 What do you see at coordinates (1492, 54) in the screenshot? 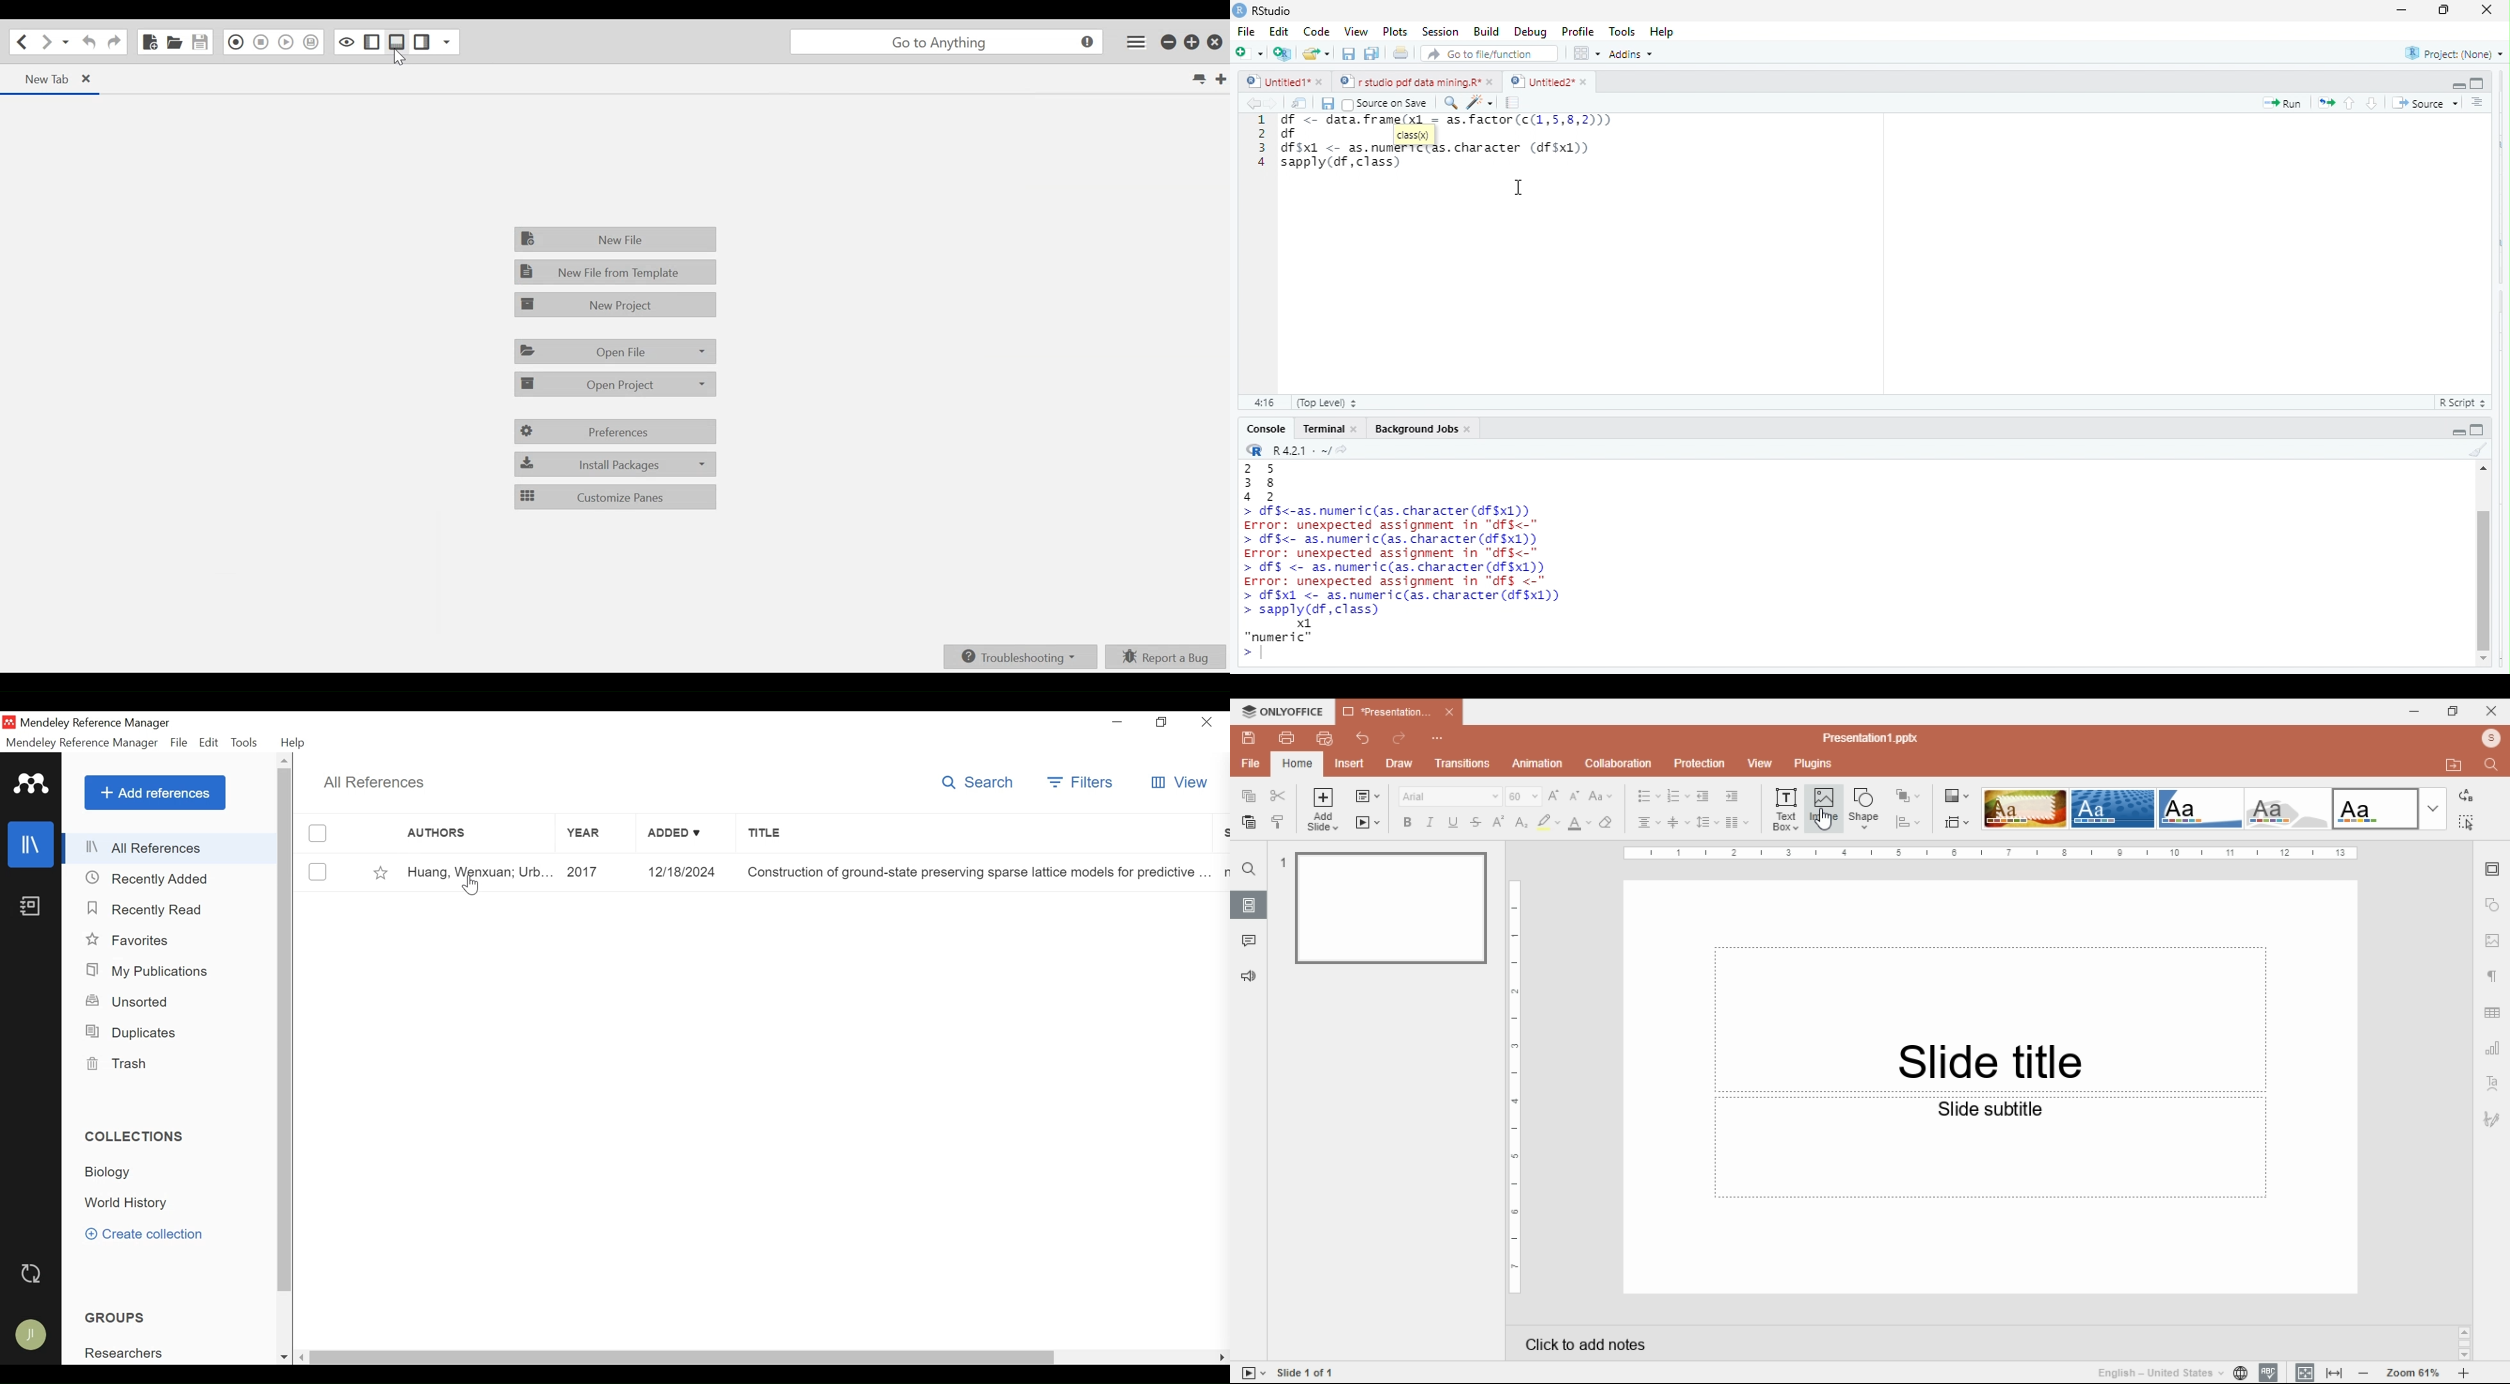
I see ` Goto fileffunction ` at bounding box center [1492, 54].